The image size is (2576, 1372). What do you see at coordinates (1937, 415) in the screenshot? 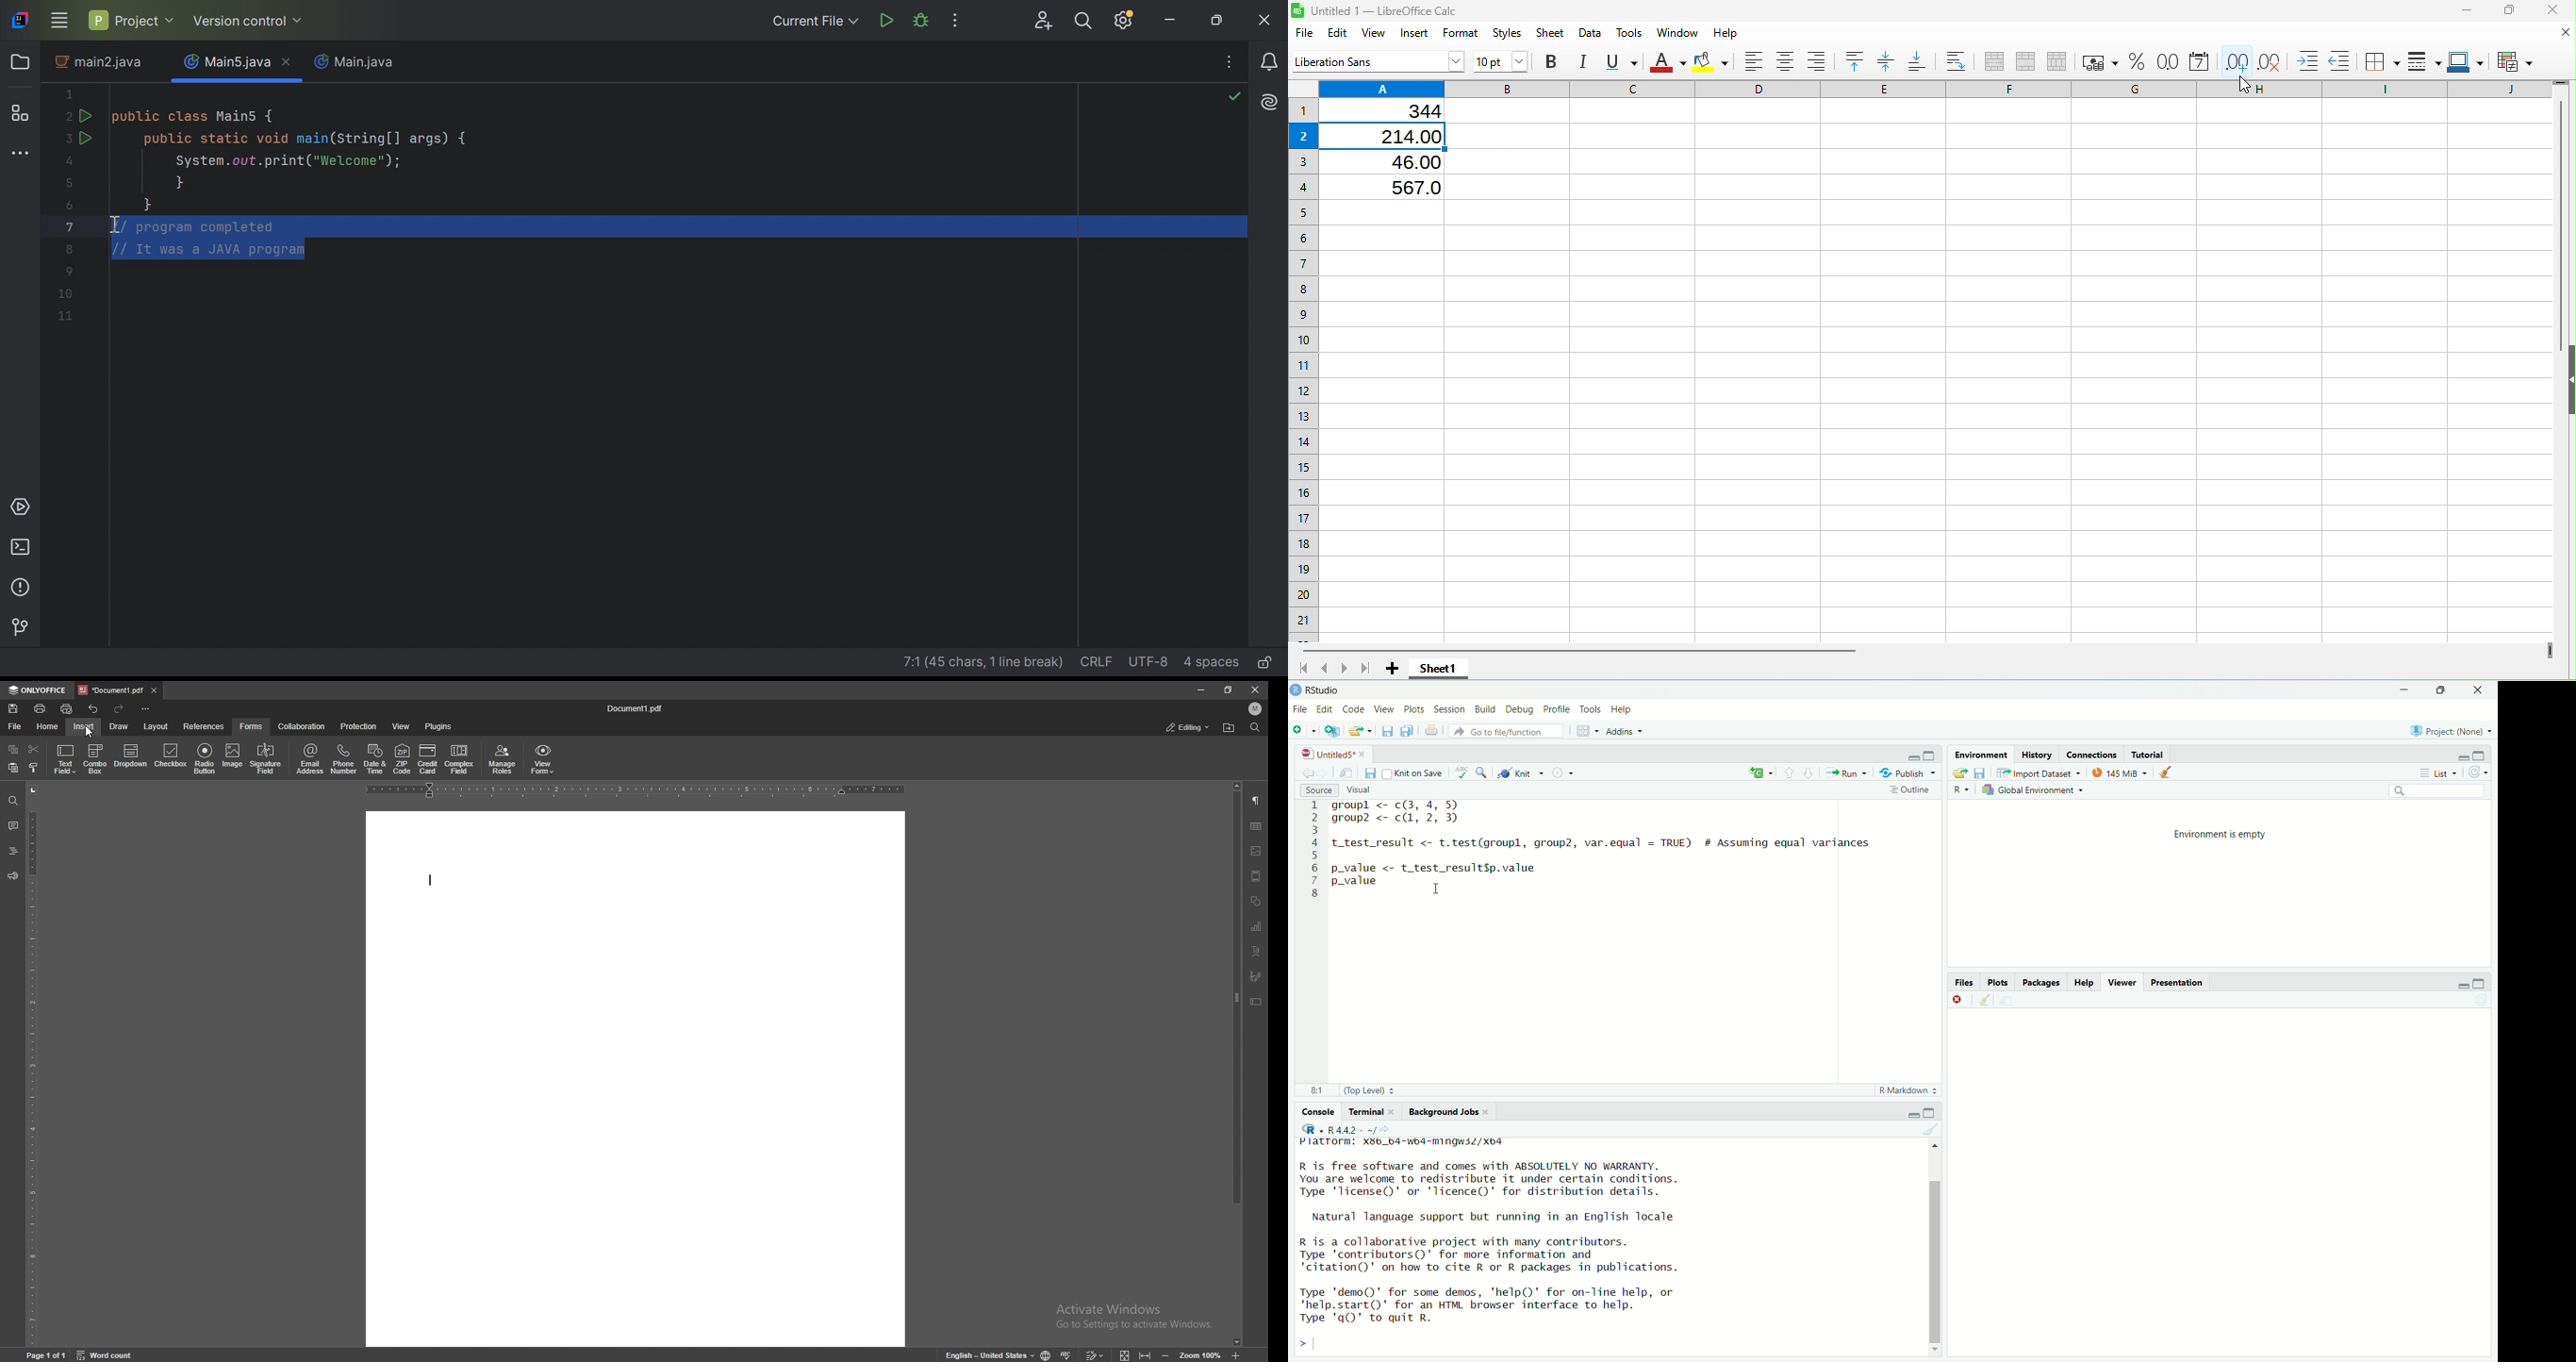
I see `Cells` at bounding box center [1937, 415].